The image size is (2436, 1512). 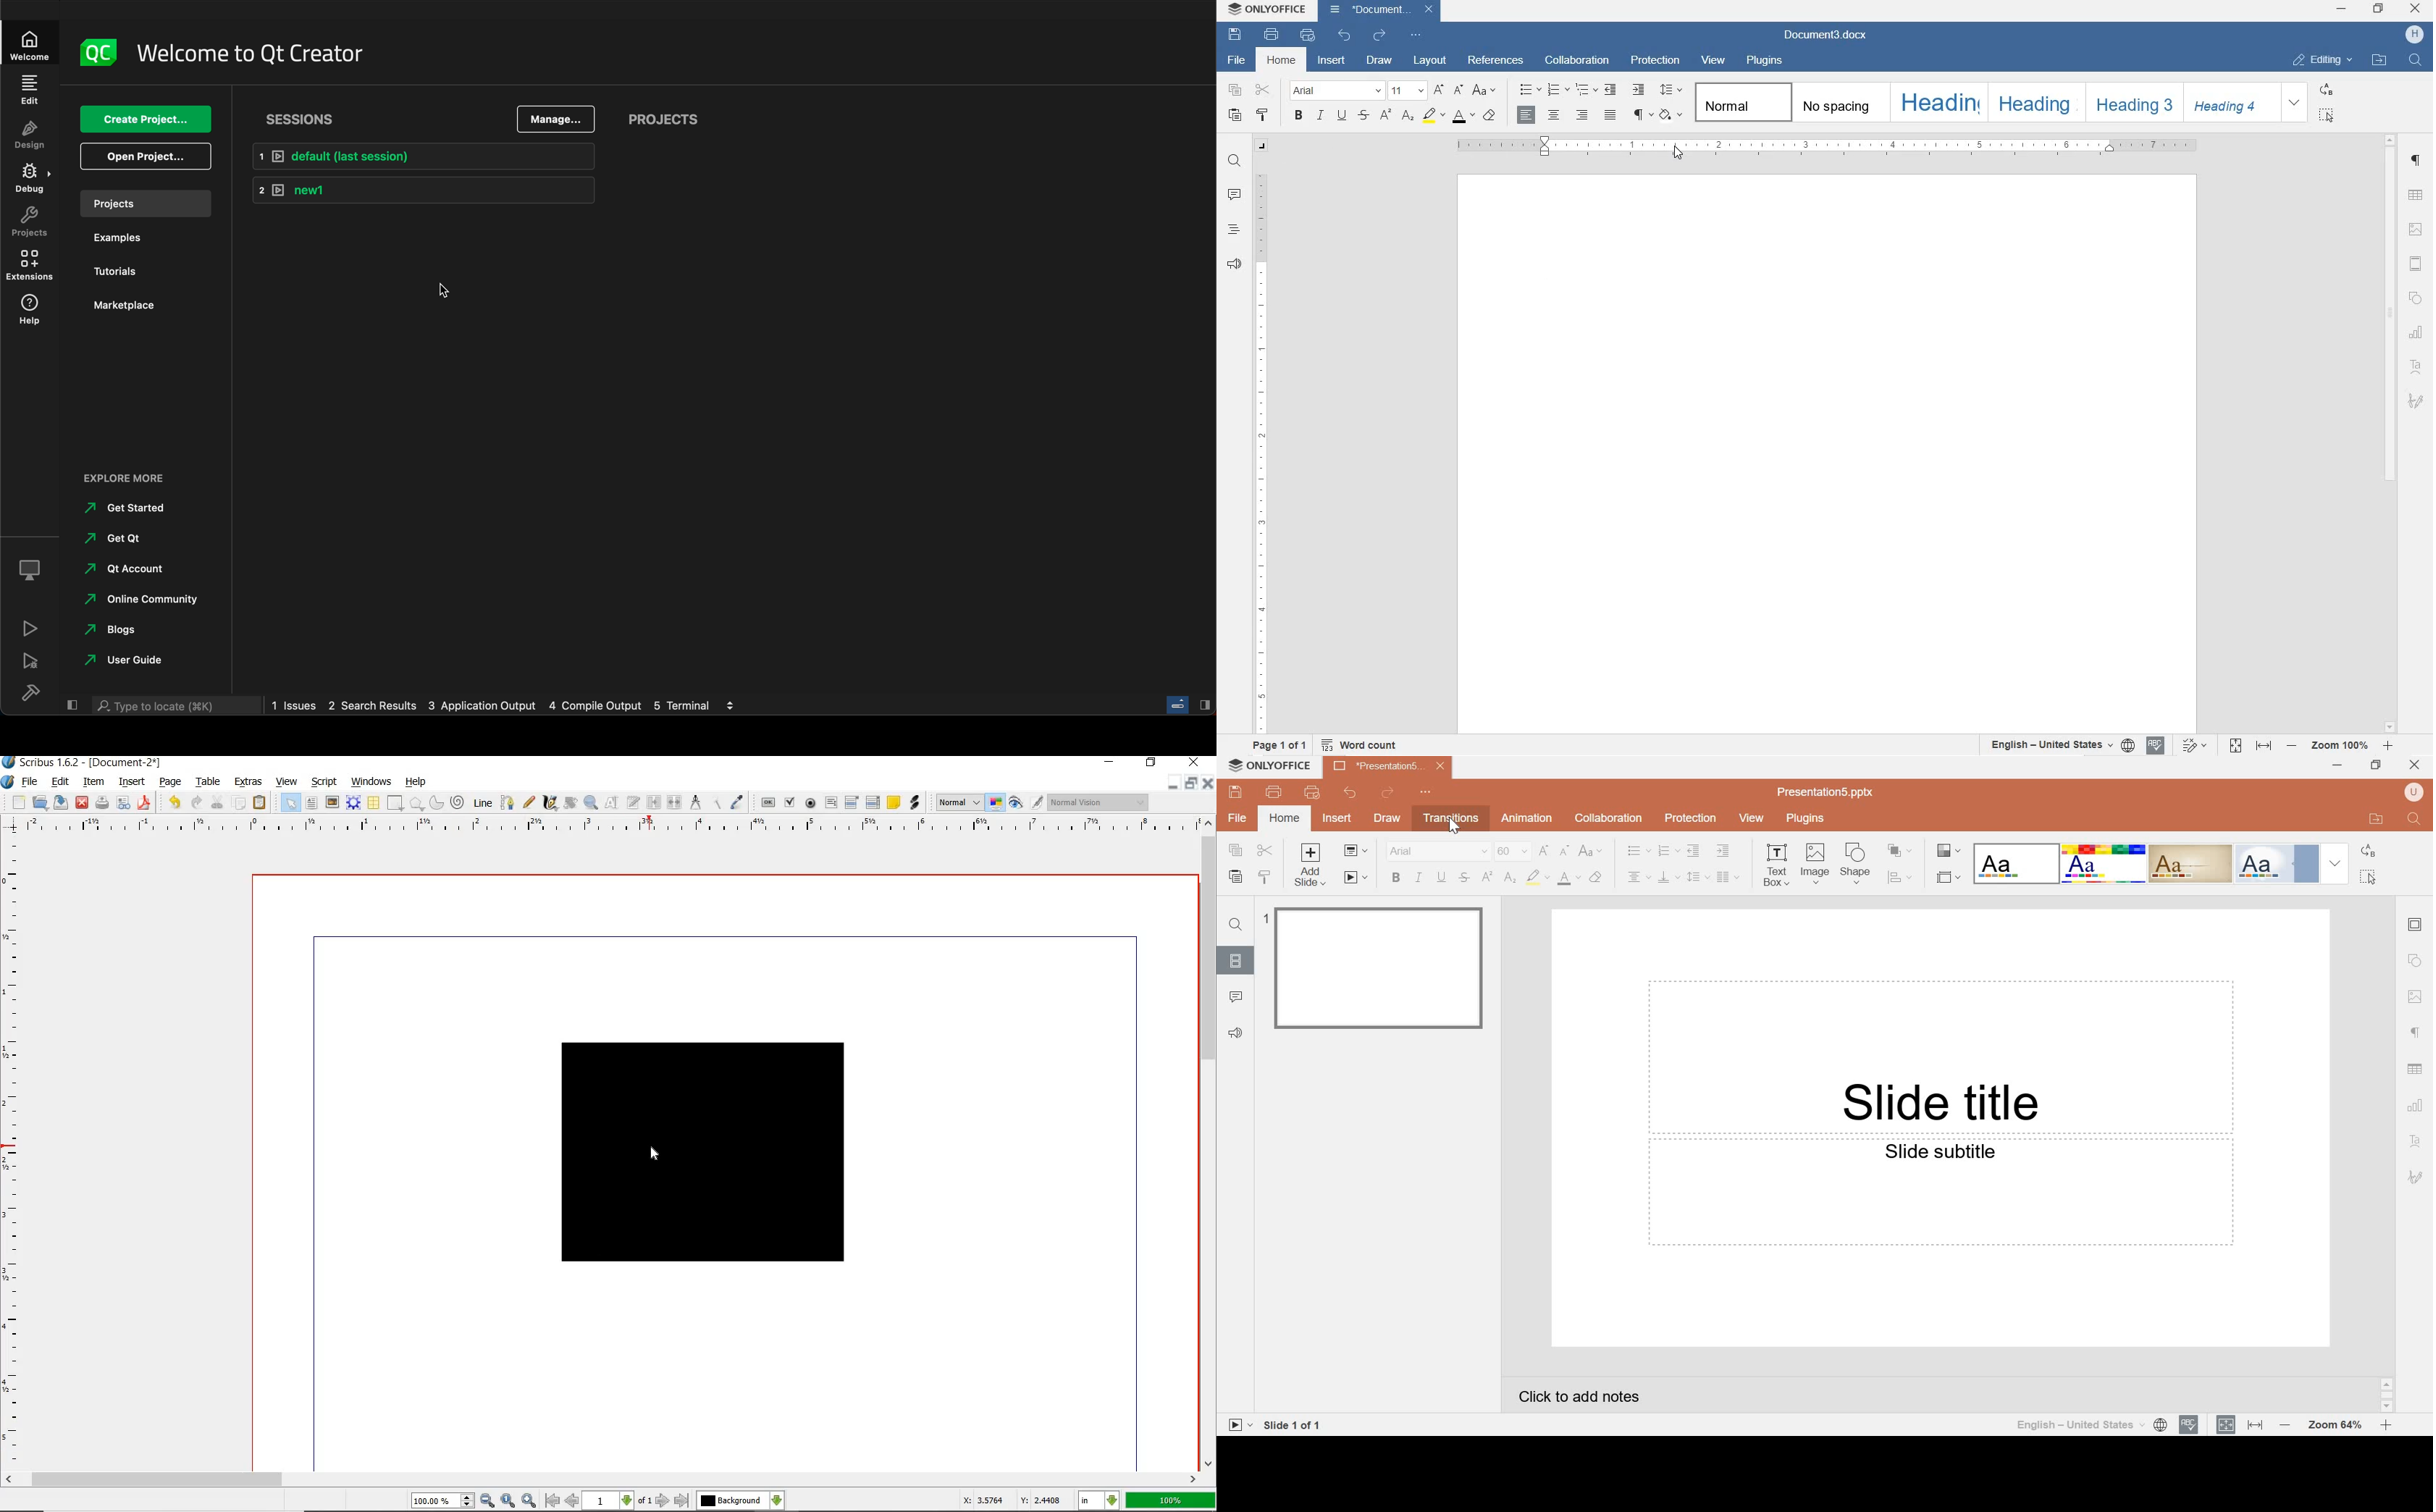 I want to click on scroll down, so click(x=2387, y=1408).